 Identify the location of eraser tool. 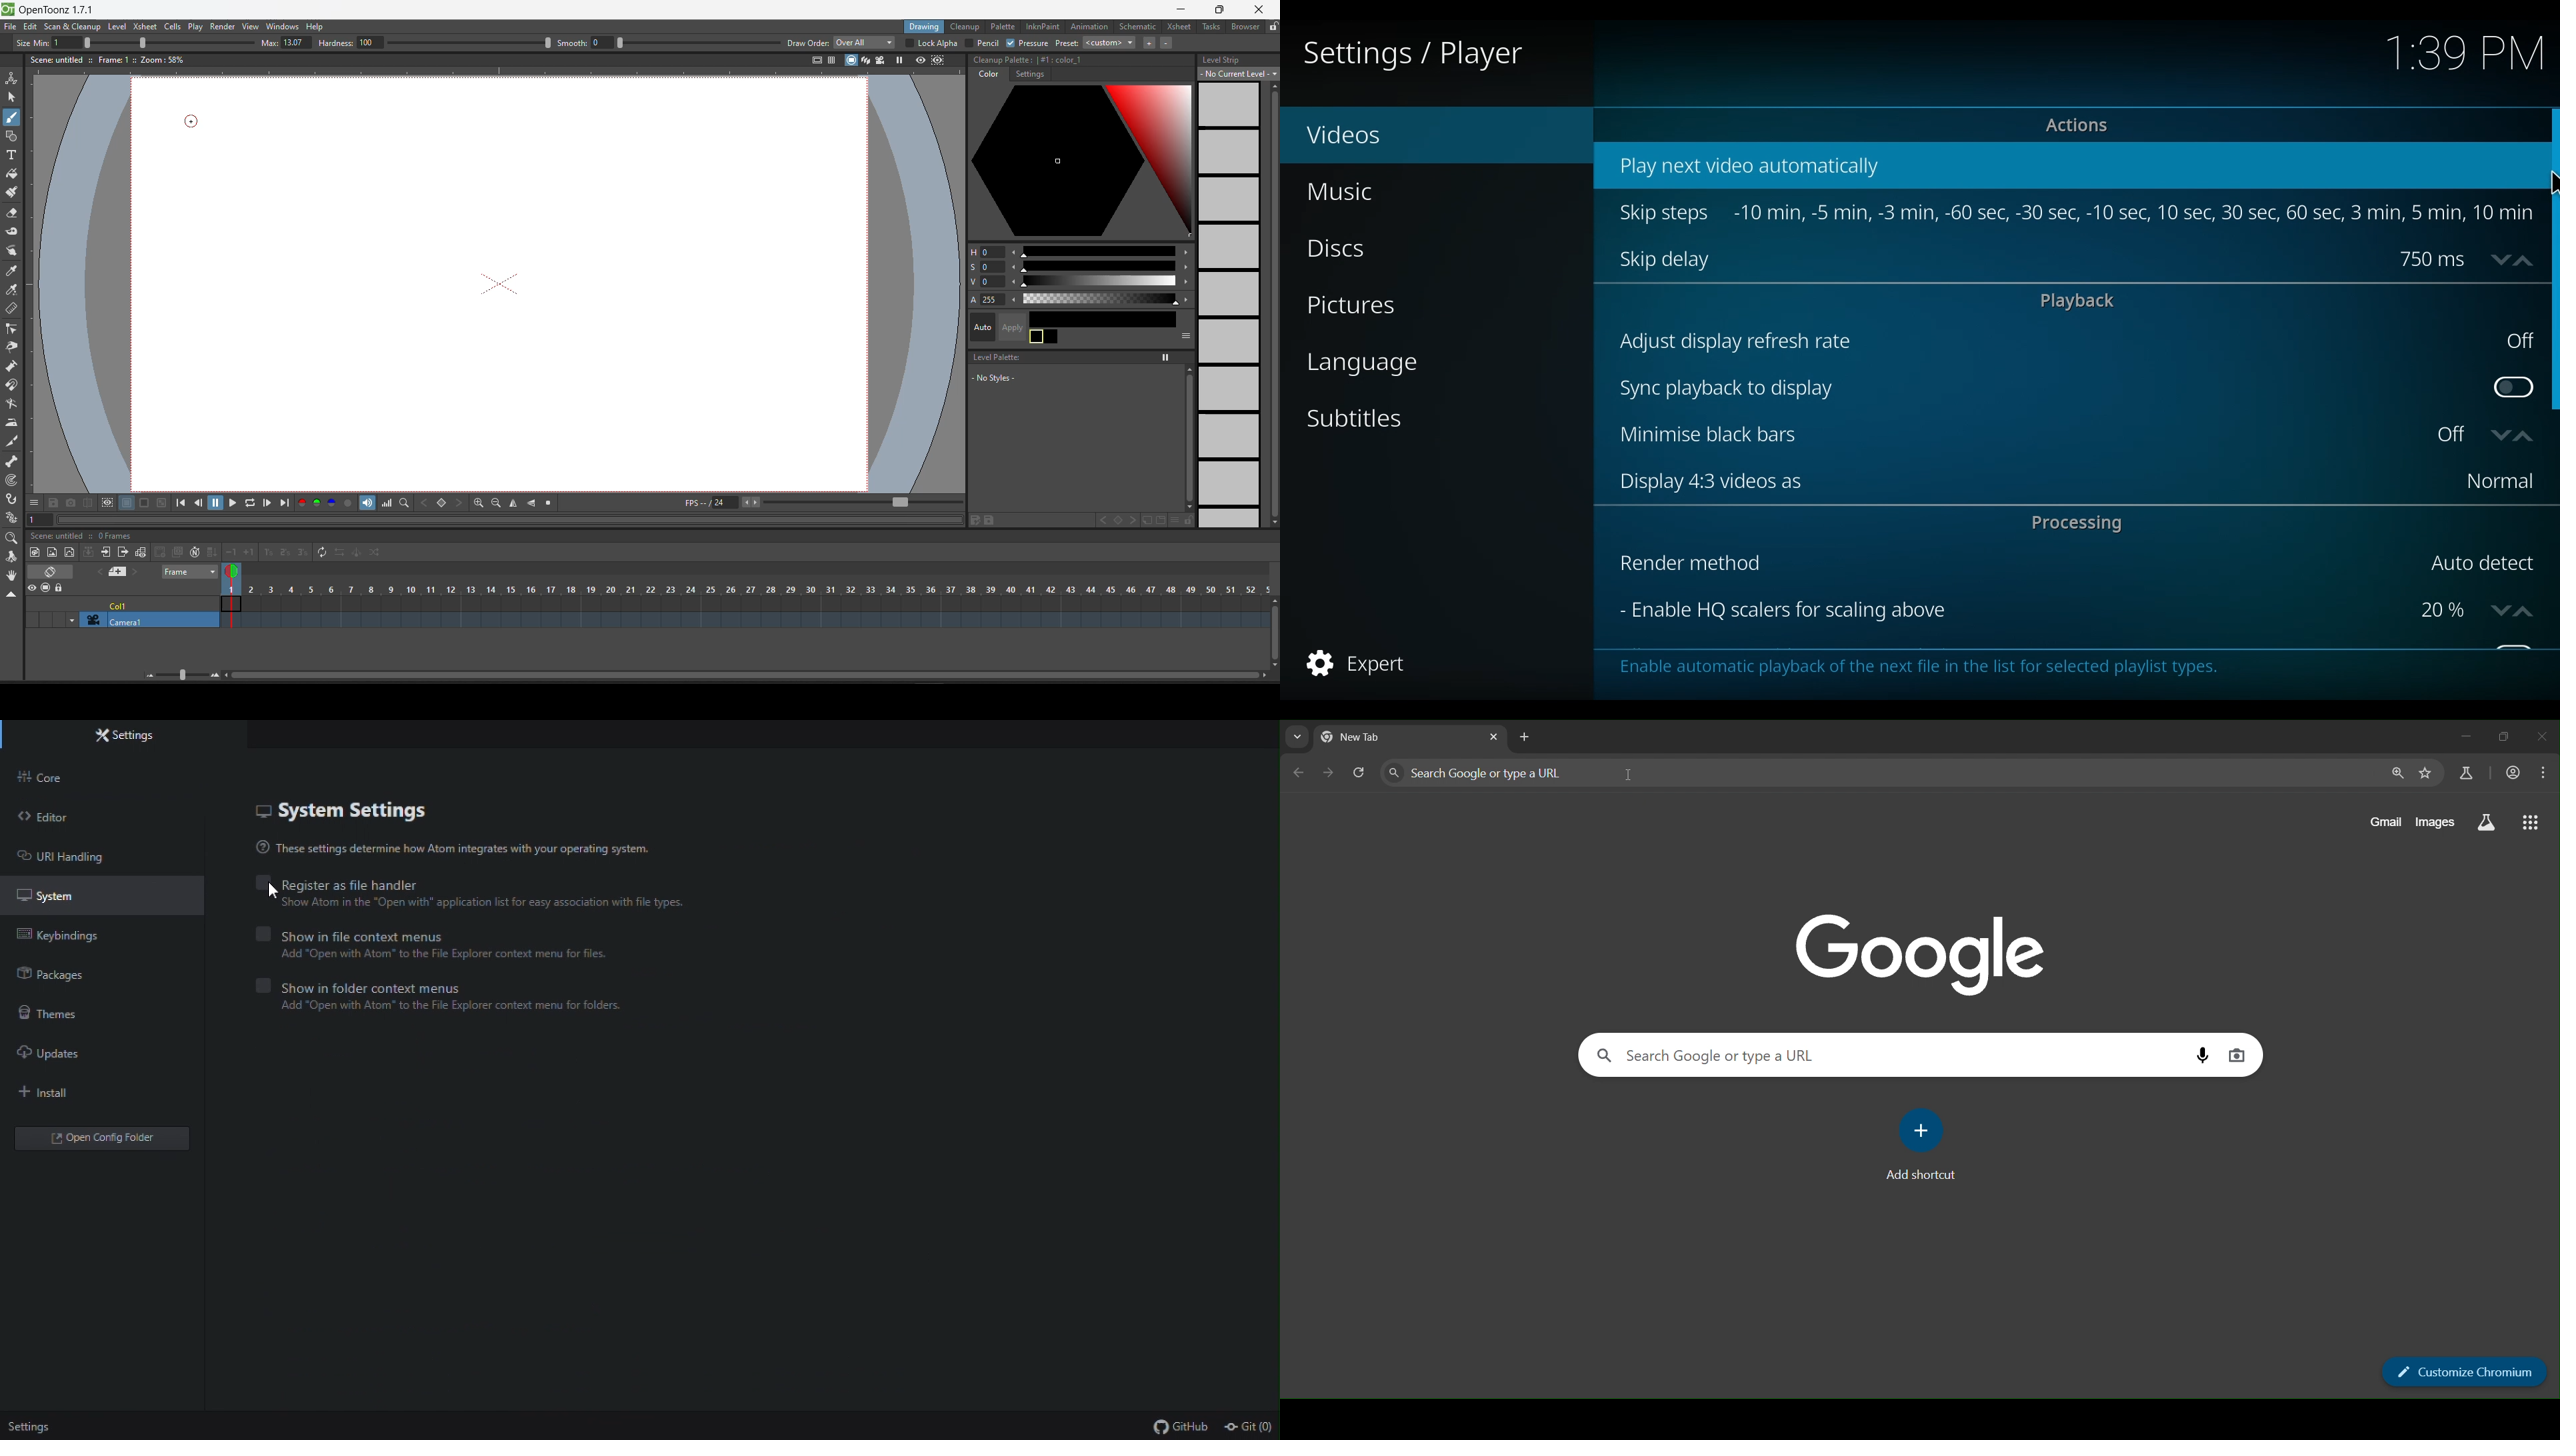
(13, 213).